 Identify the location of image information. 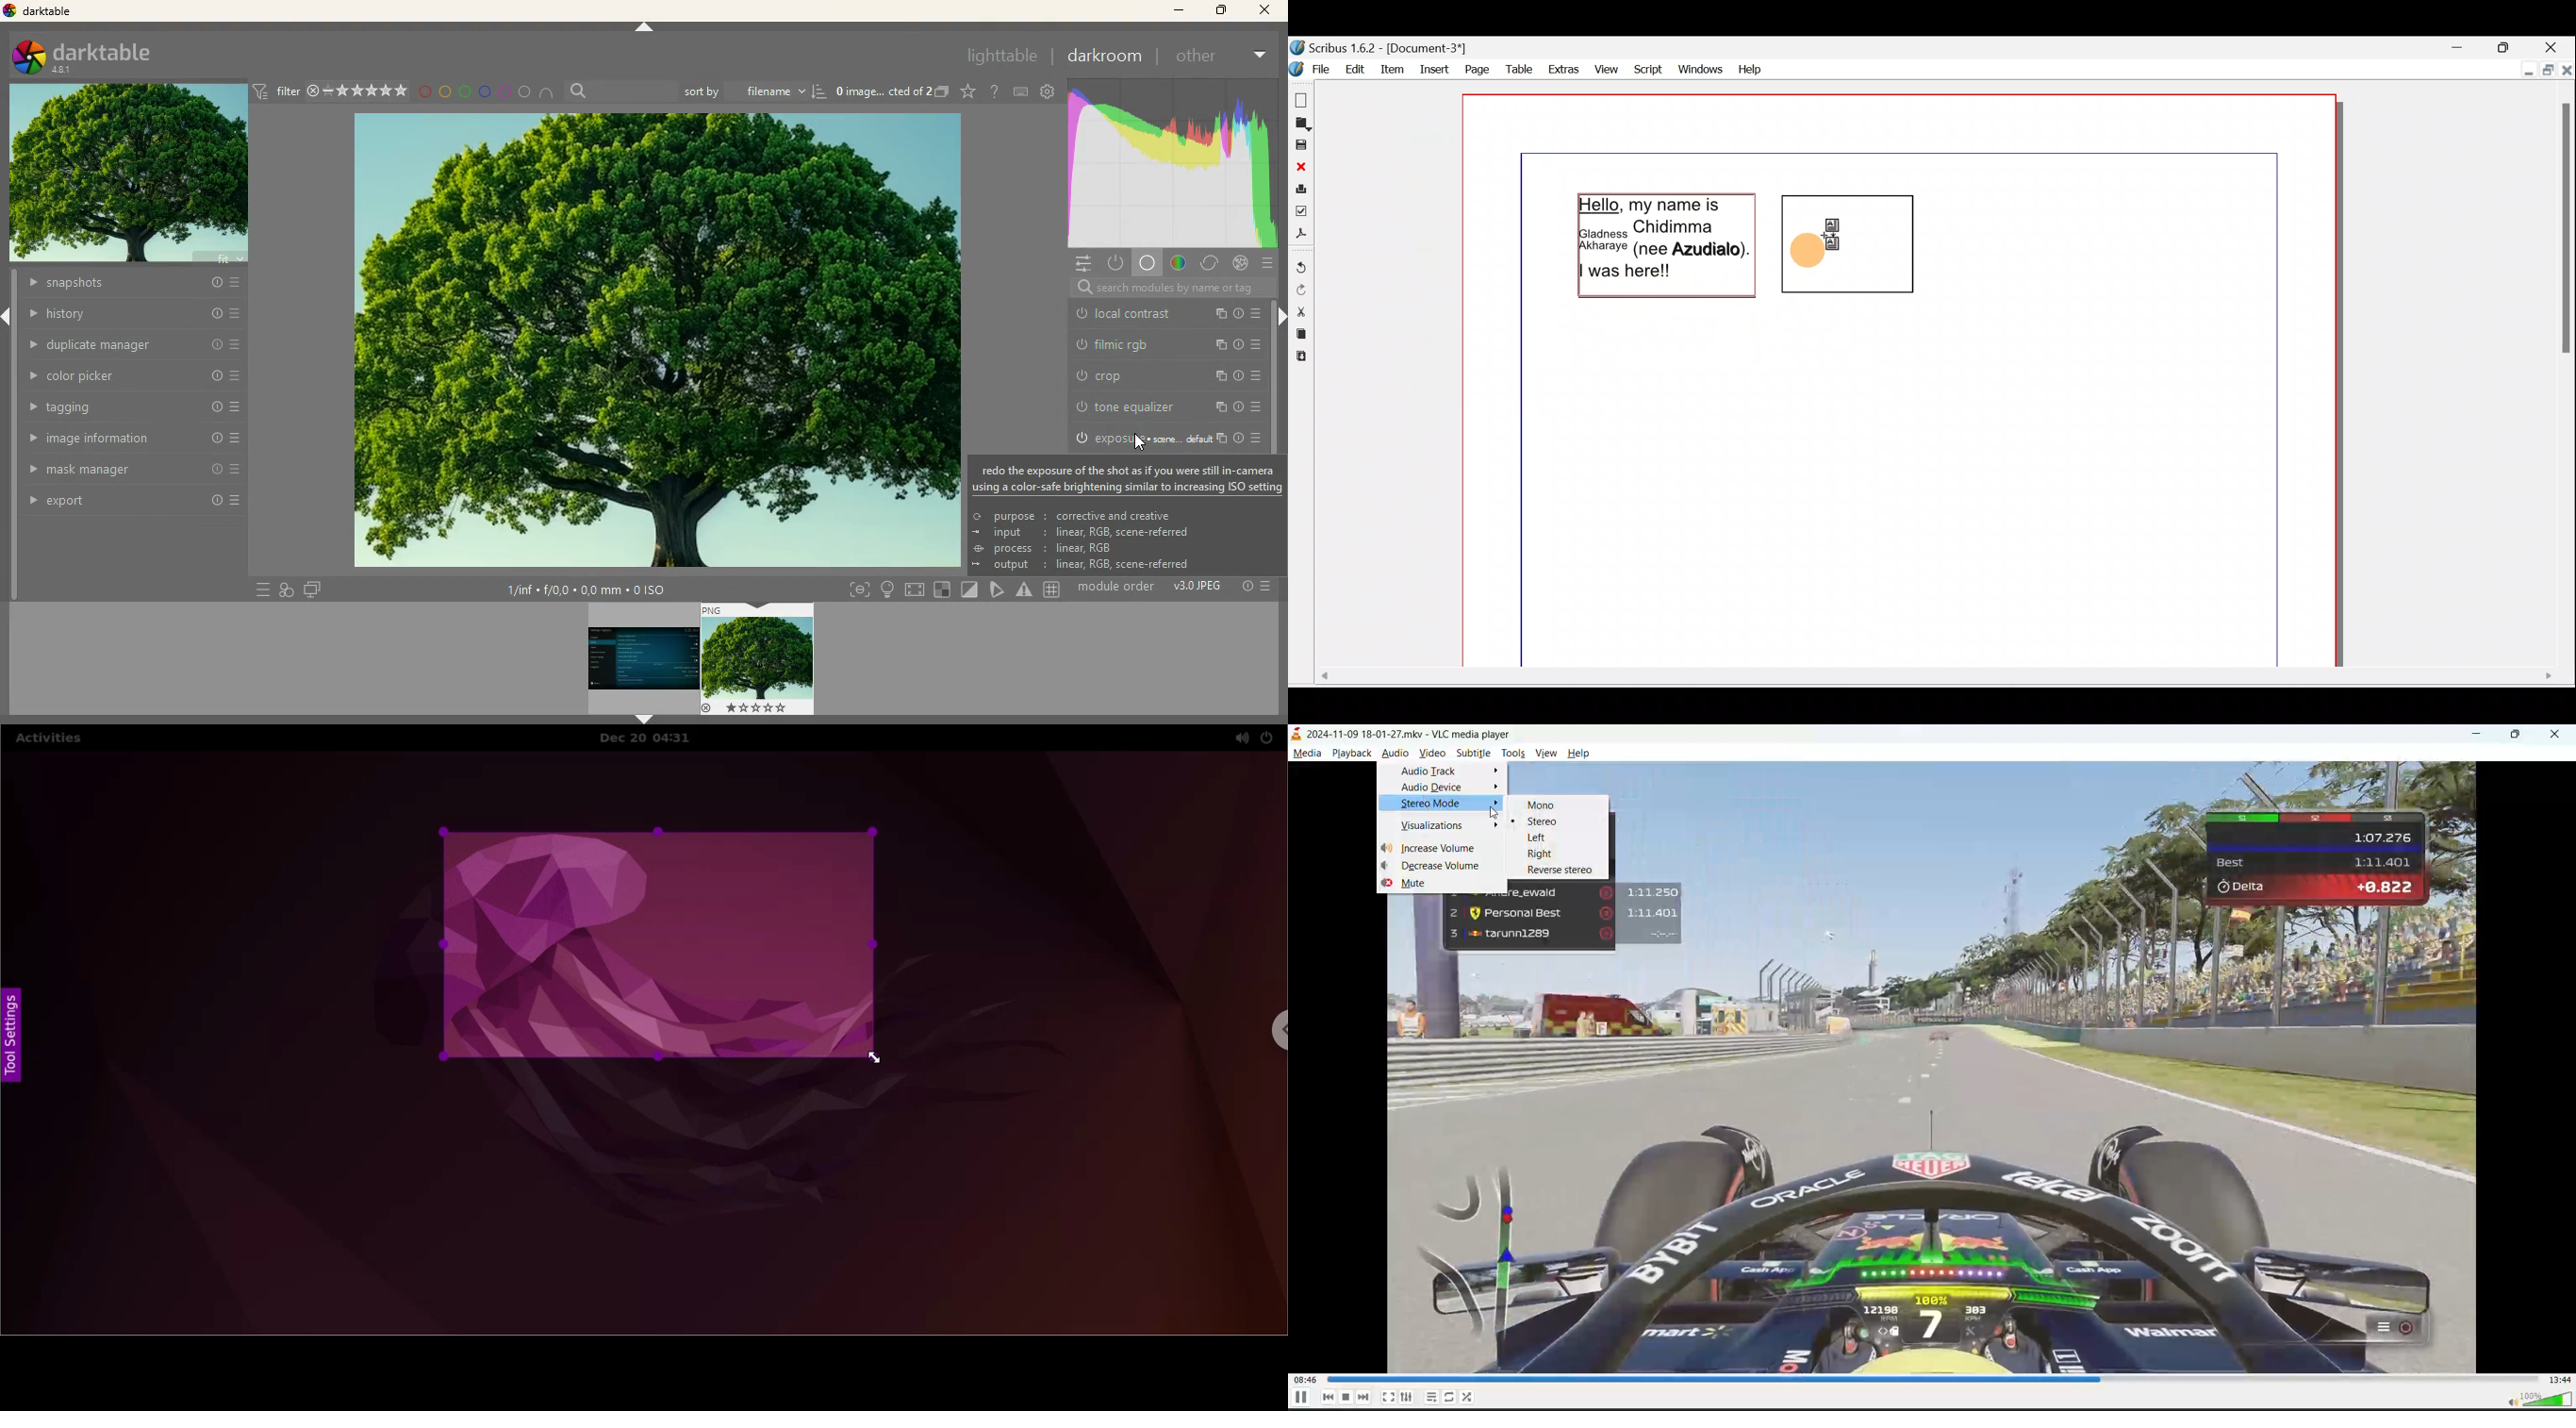
(590, 589).